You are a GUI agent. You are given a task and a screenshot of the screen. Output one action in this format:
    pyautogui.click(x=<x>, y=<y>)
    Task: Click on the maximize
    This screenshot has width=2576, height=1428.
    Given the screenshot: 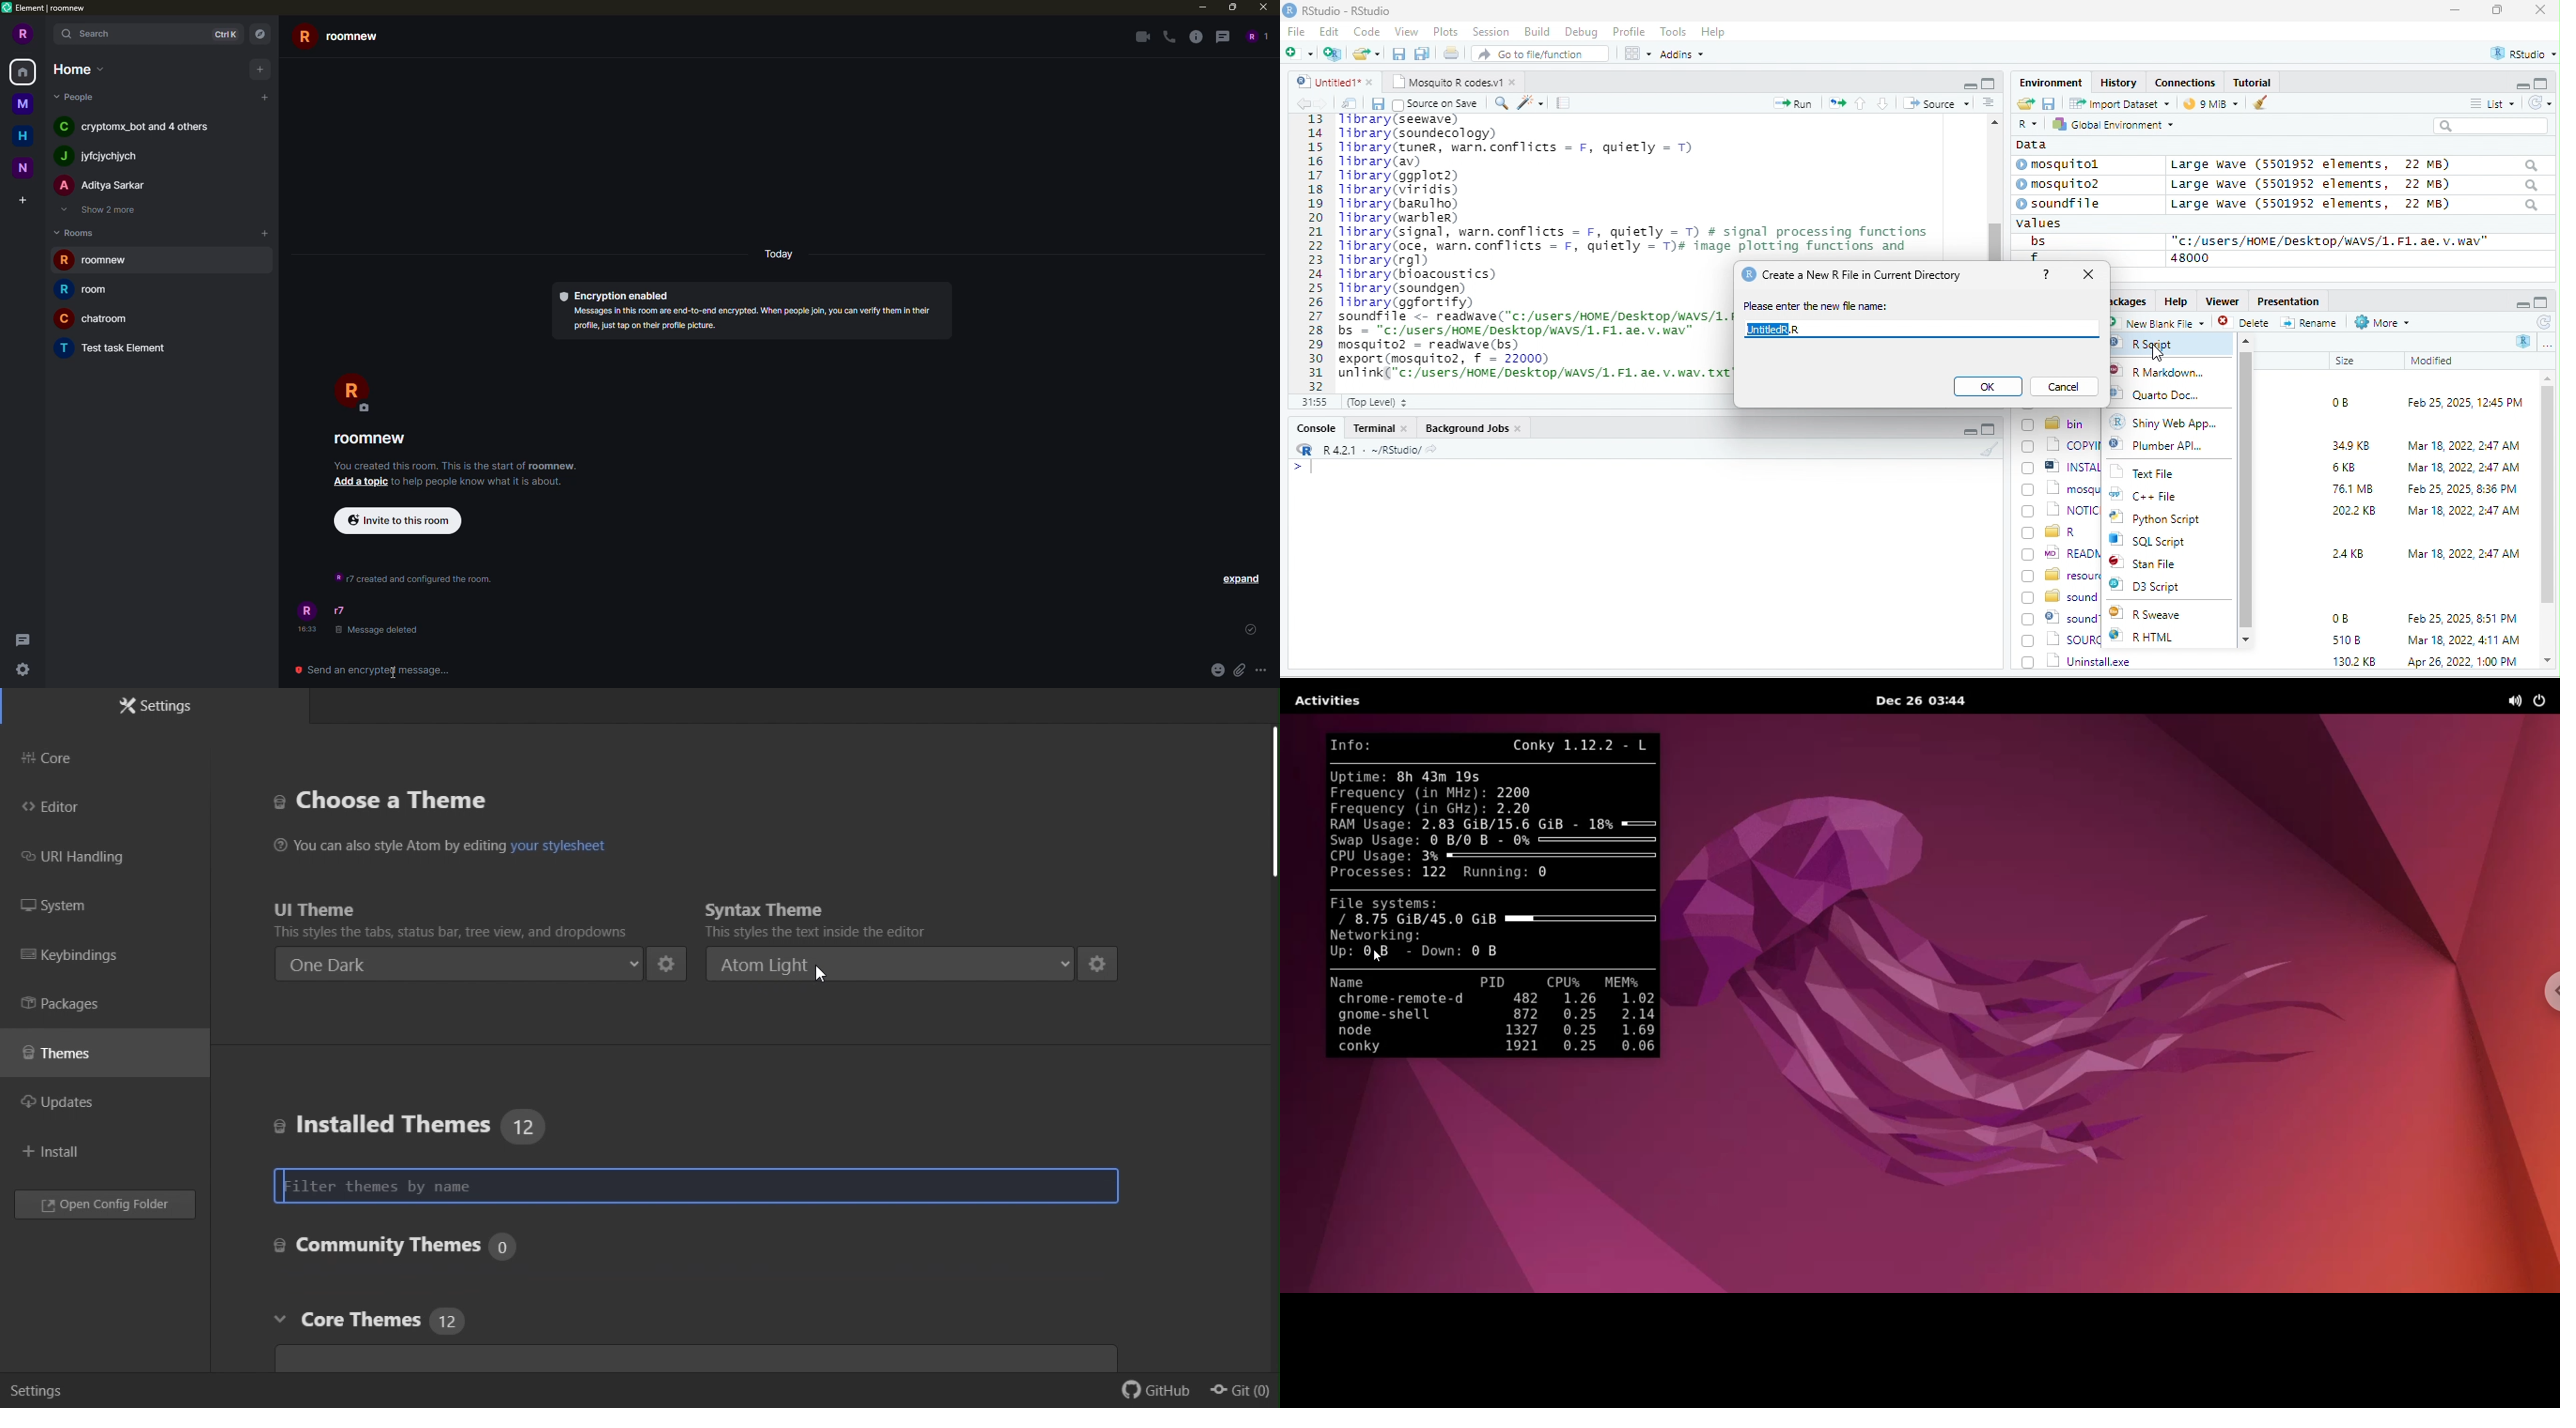 What is the action you would take?
    pyautogui.click(x=1988, y=429)
    